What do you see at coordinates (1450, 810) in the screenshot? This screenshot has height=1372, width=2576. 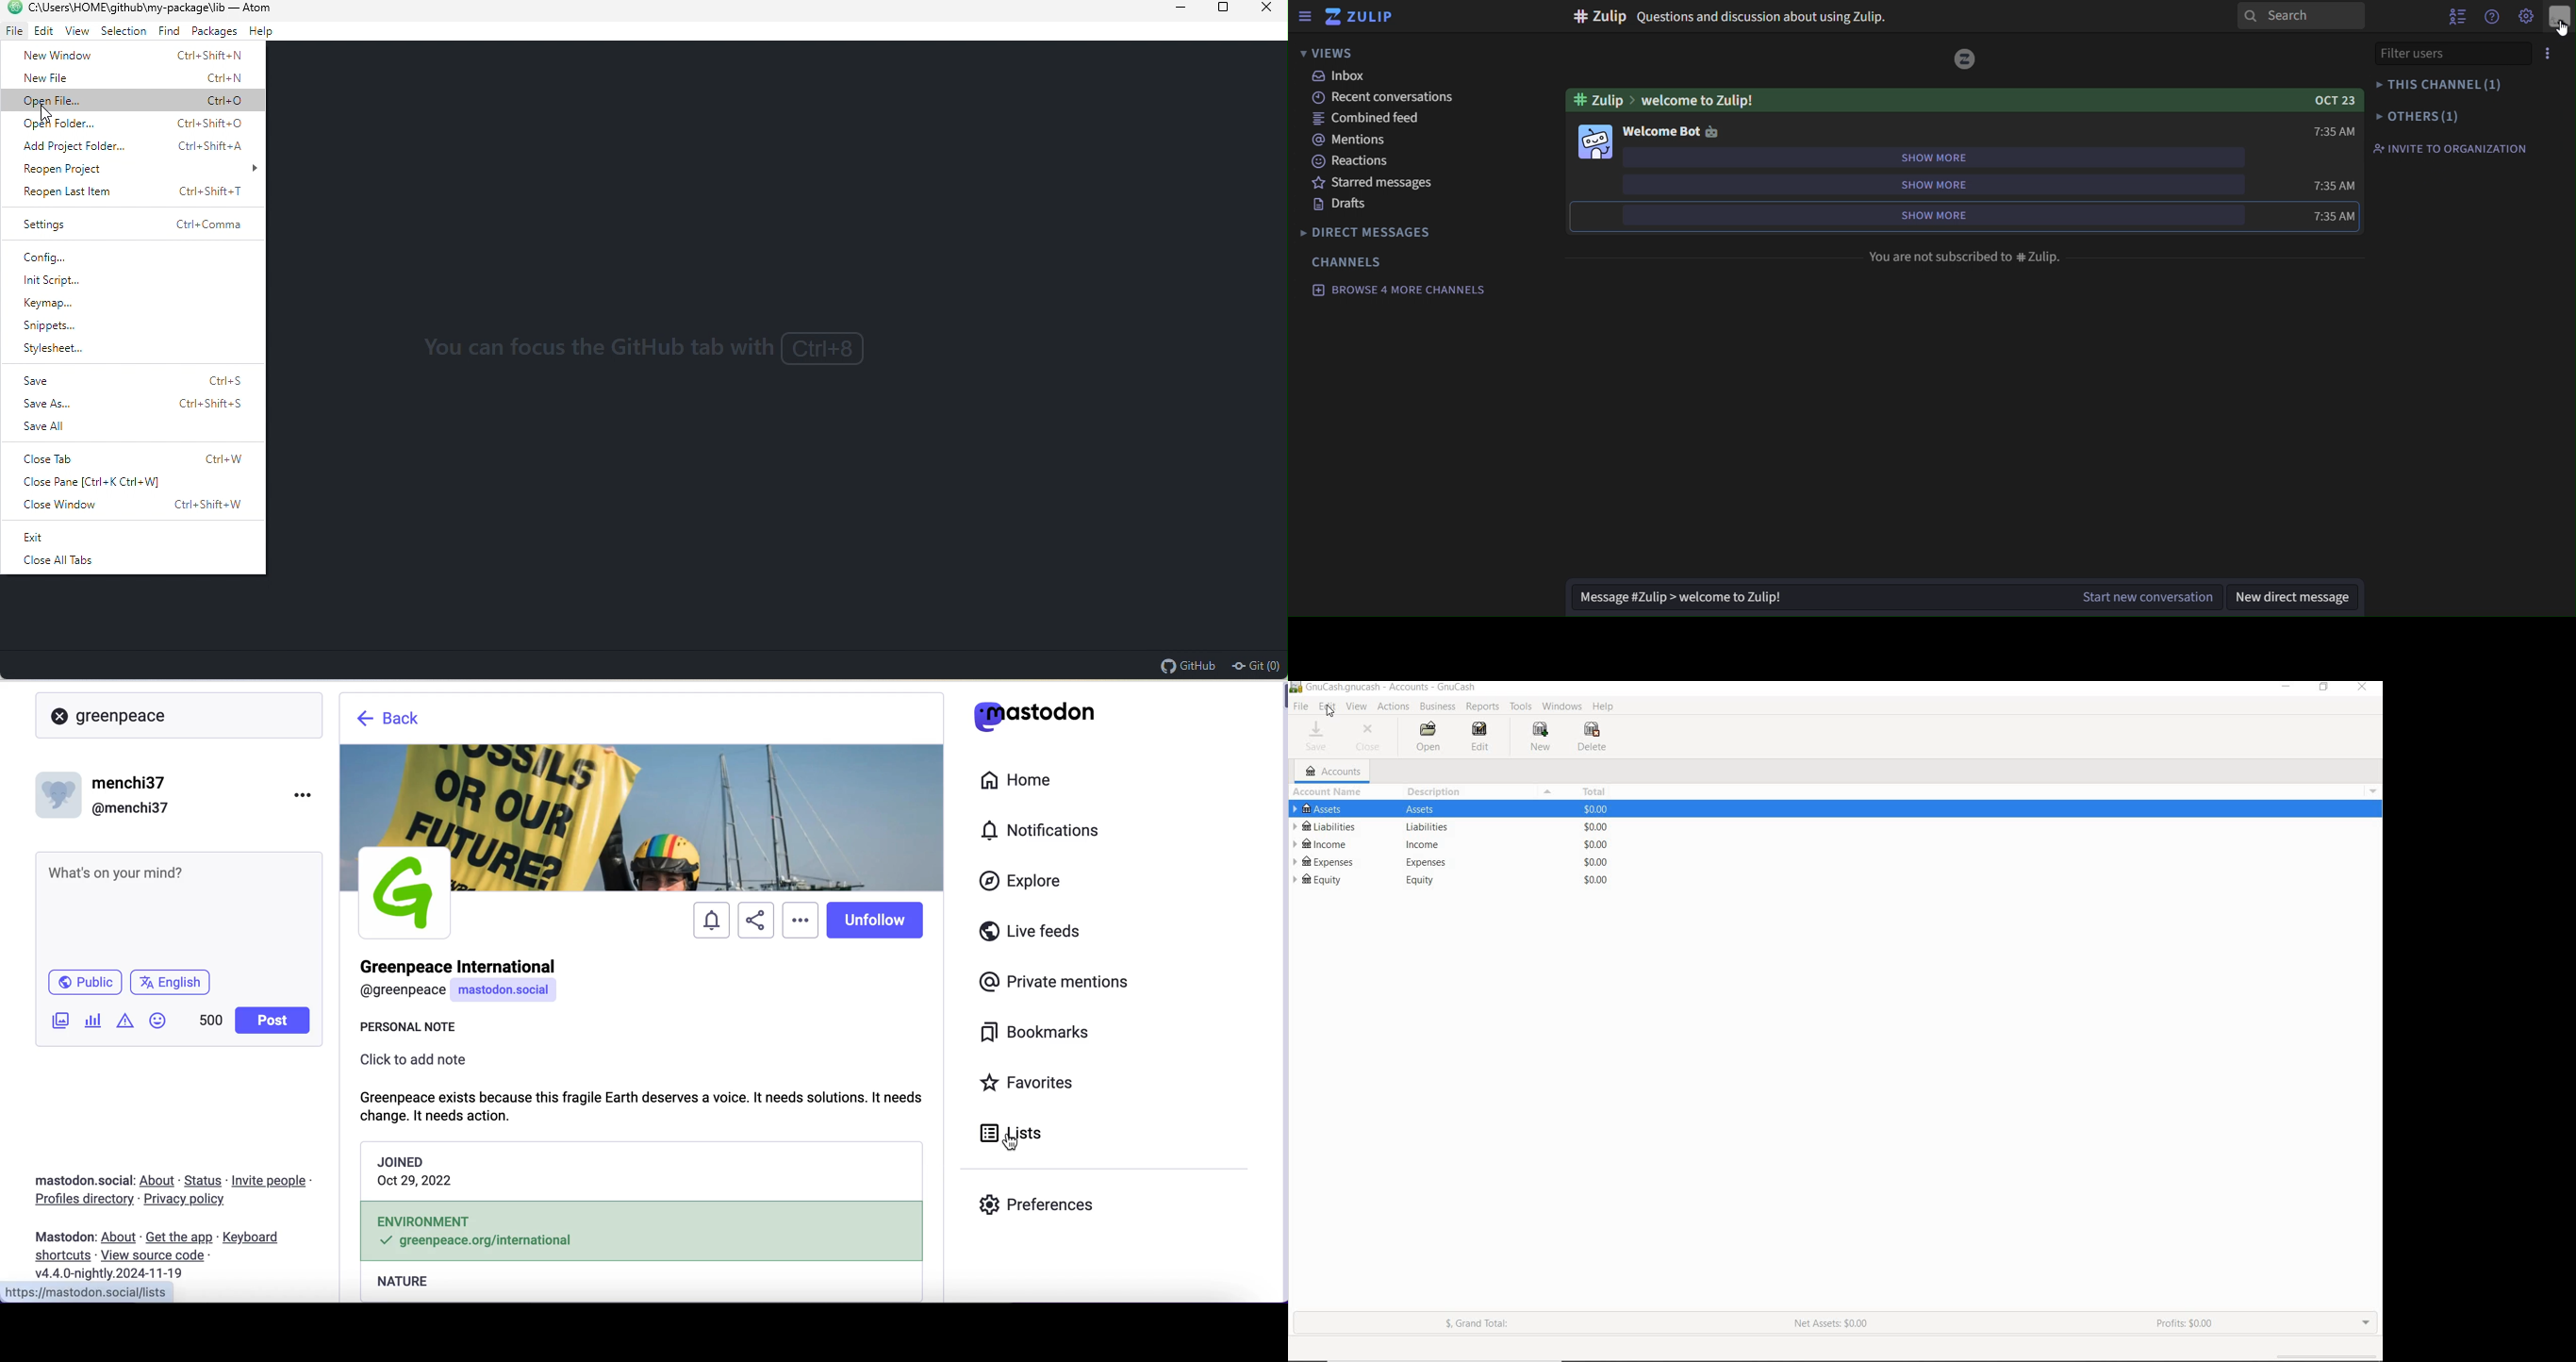 I see `ASSETS` at bounding box center [1450, 810].